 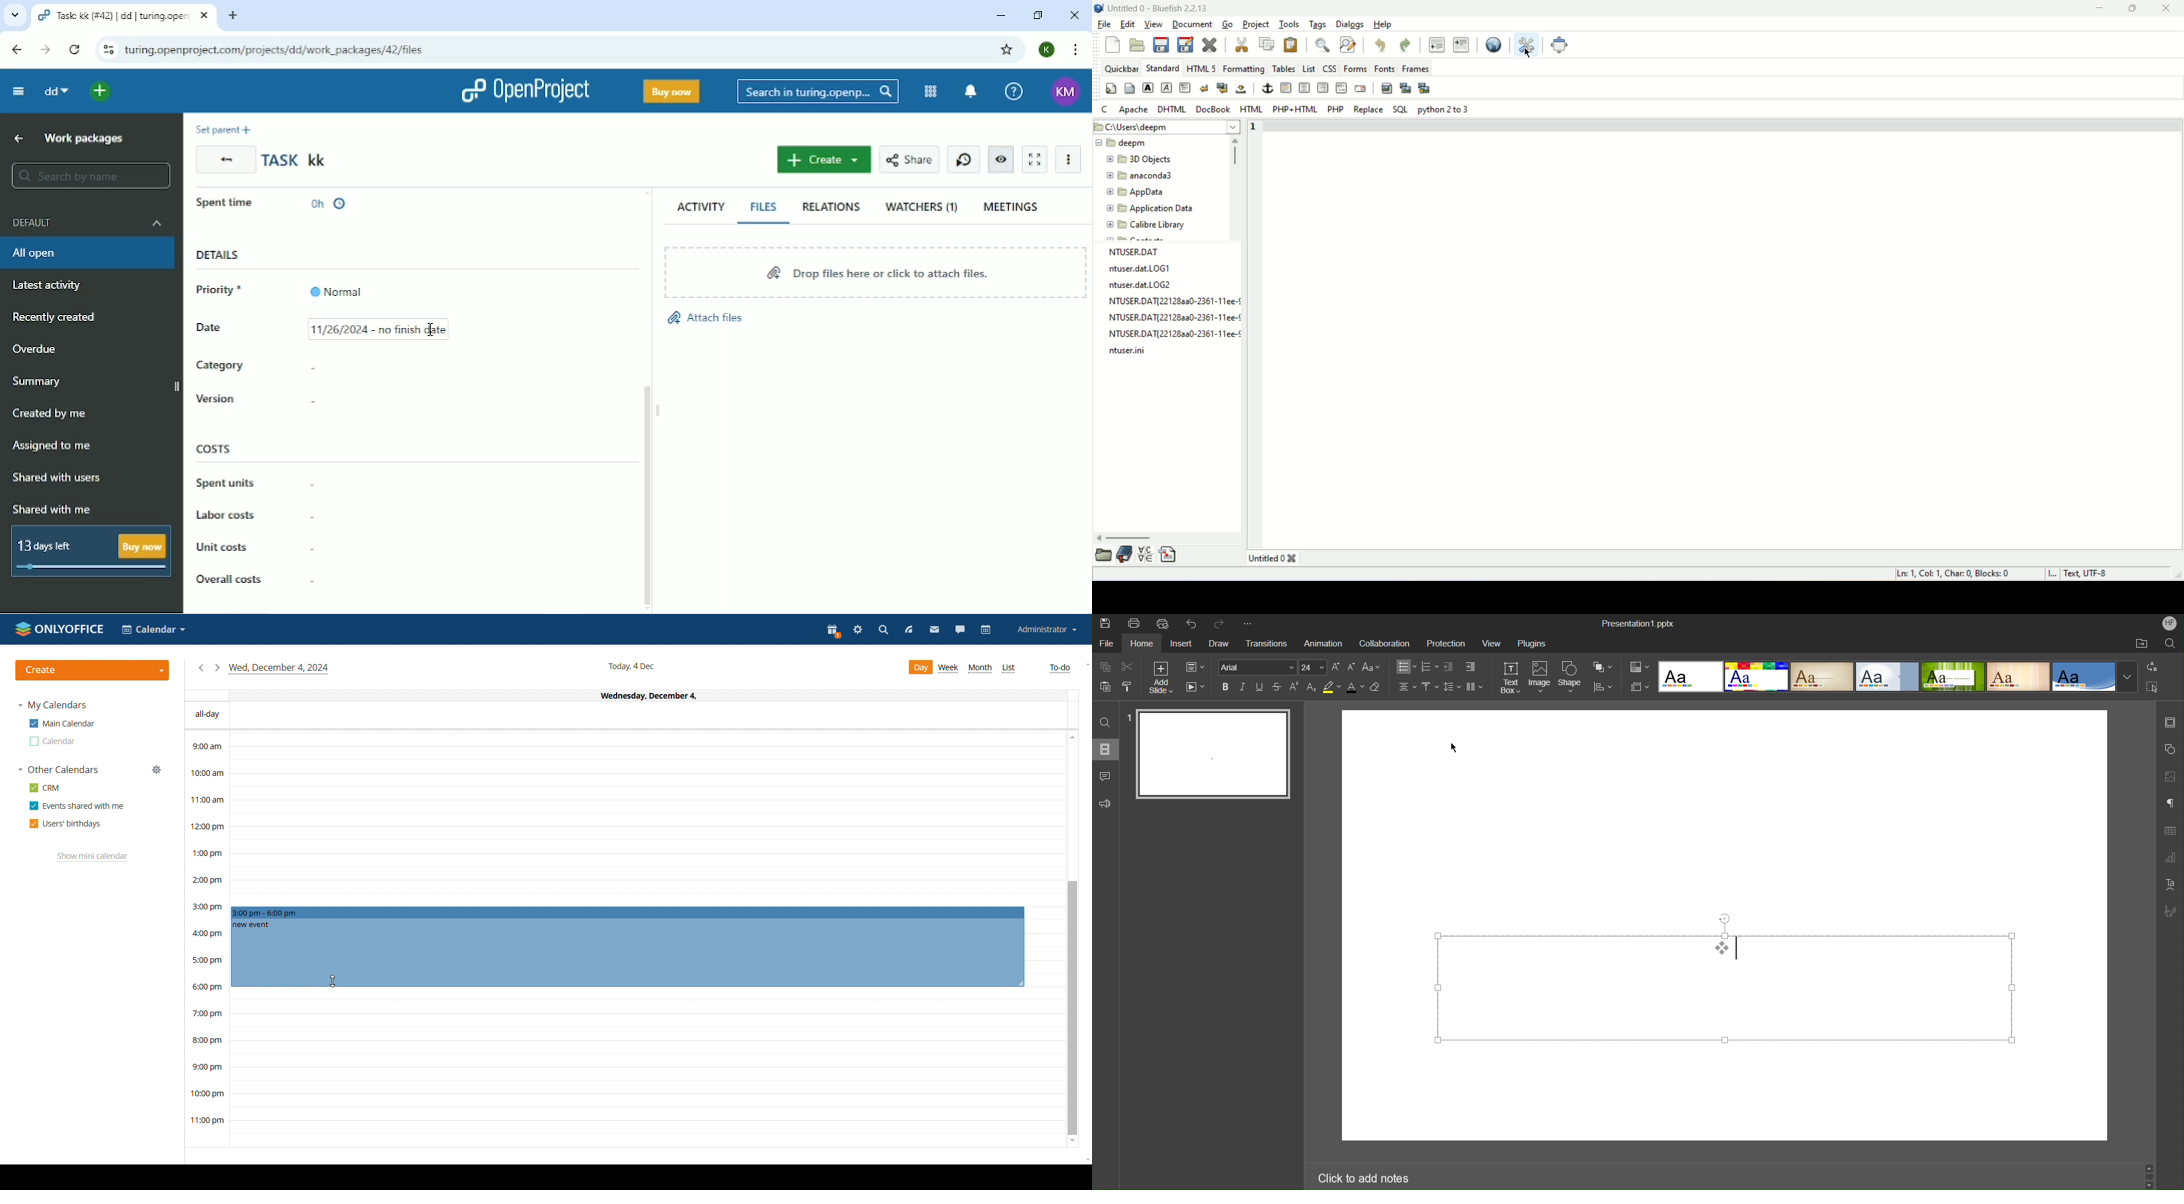 What do you see at coordinates (1407, 687) in the screenshot?
I see `Alignment` at bounding box center [1407, 687].